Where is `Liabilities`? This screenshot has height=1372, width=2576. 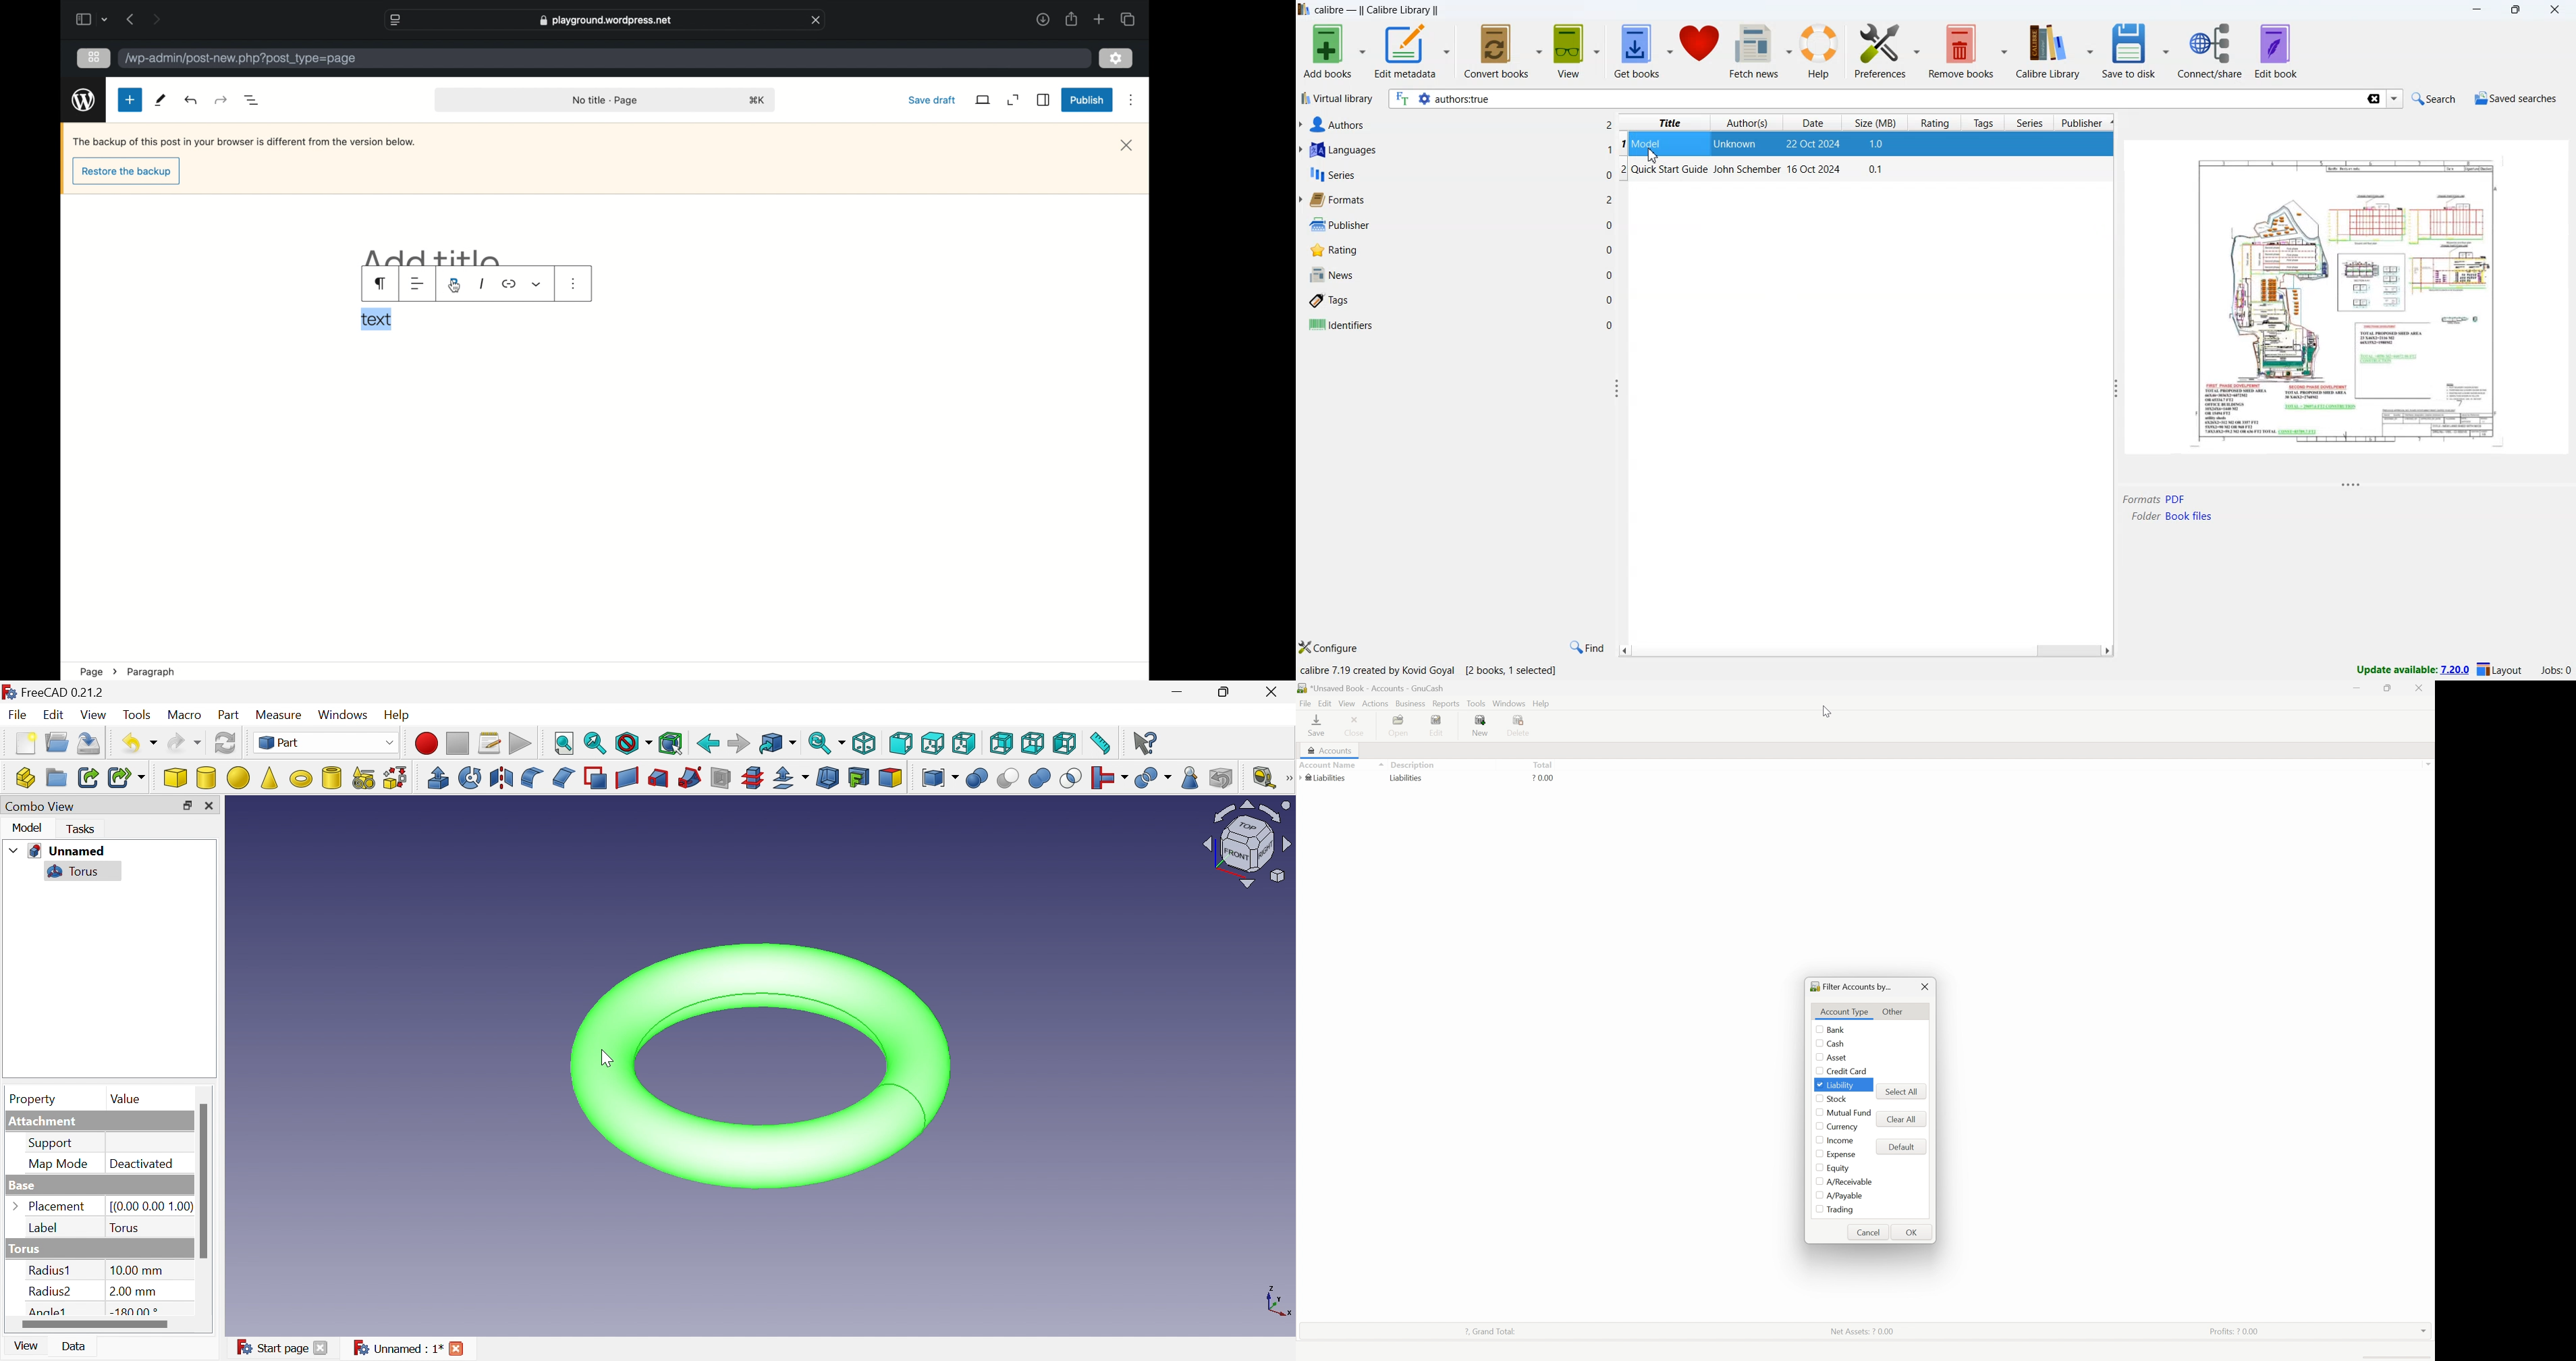 Liabilities is located at coordinates (1407, 778).